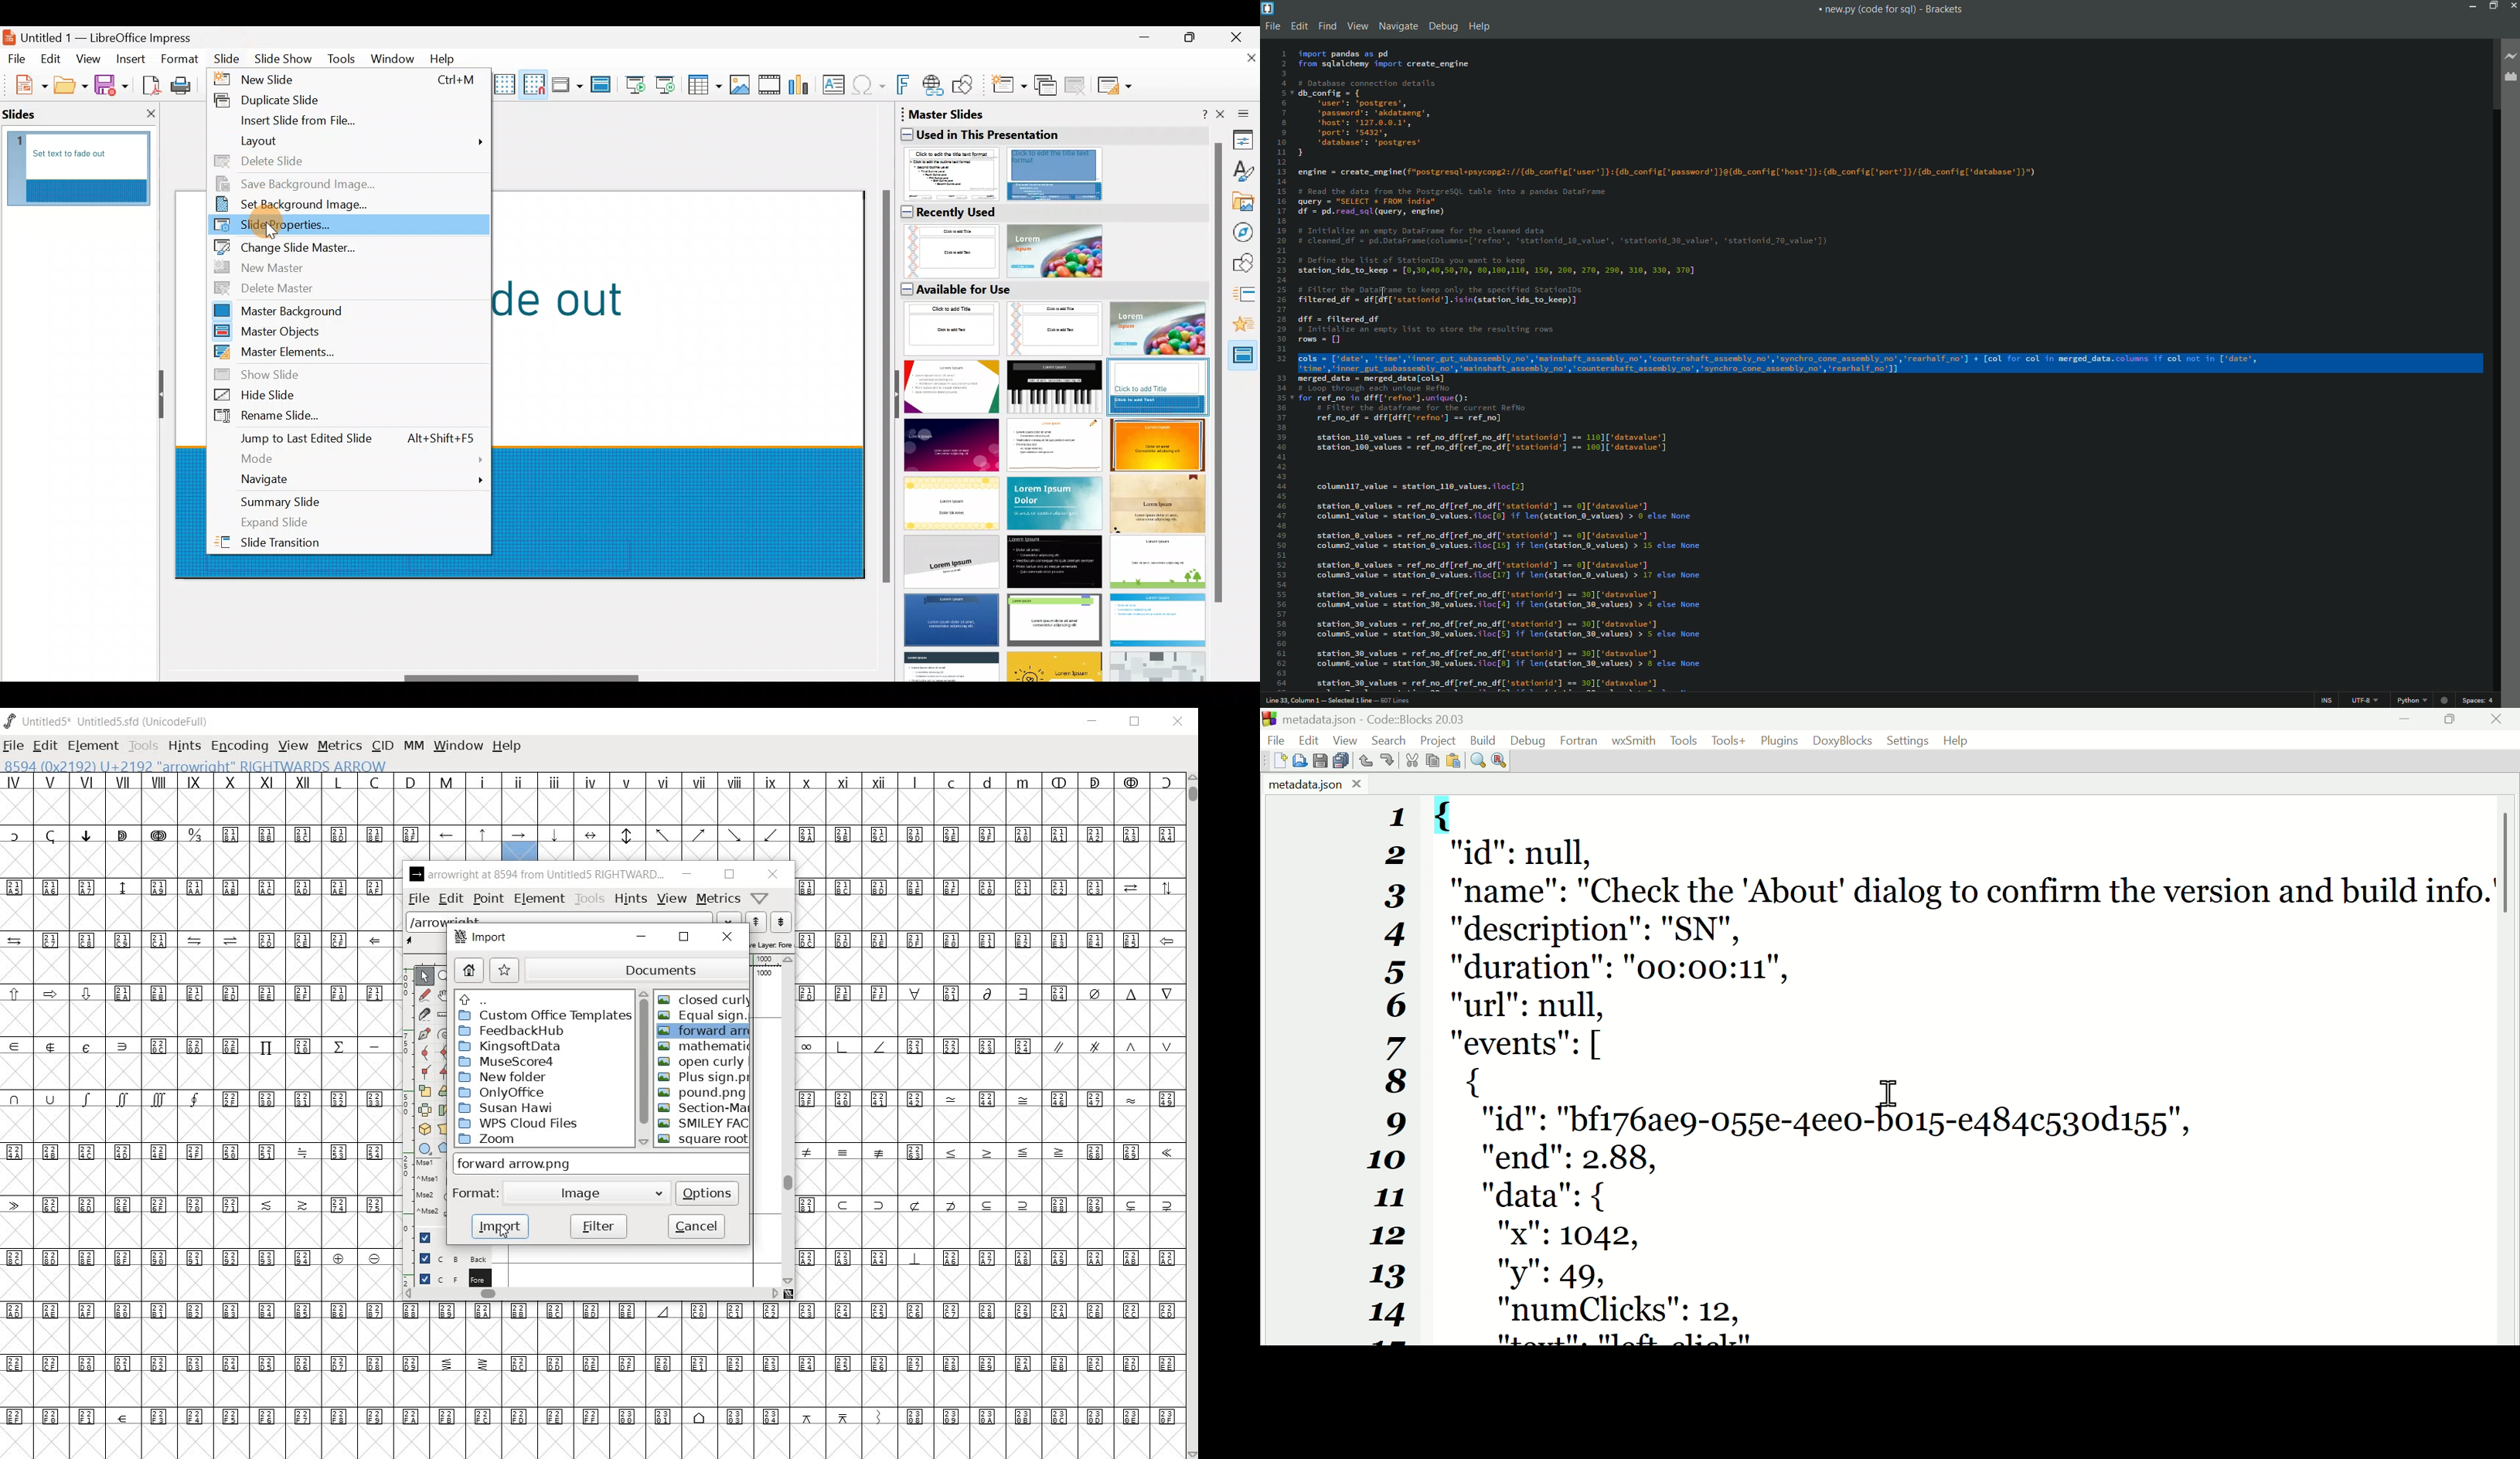  I want to click on Styles, so click(1244, 173).